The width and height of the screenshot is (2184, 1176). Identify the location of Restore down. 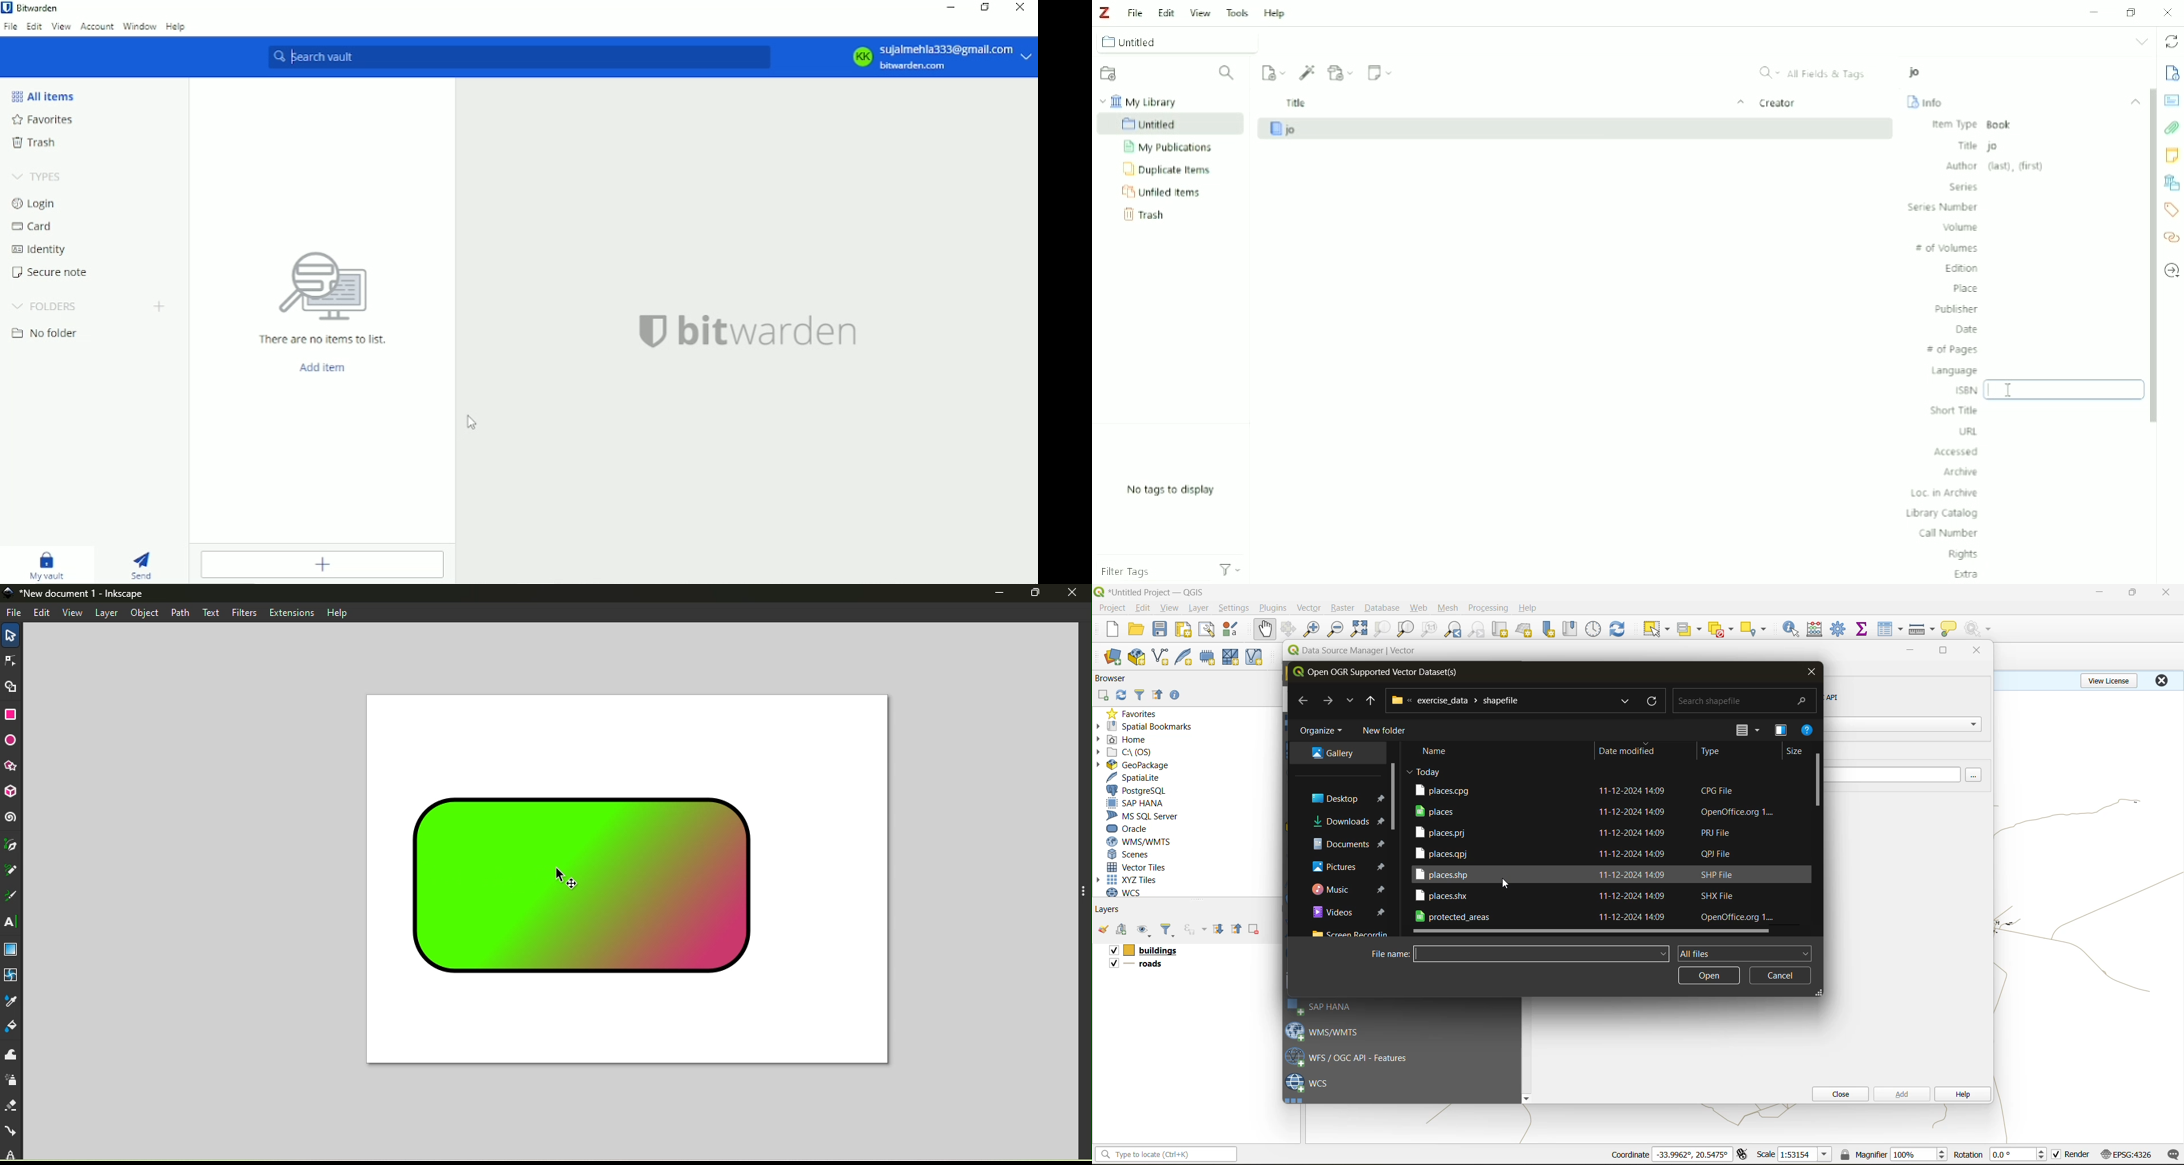
(987, 7).